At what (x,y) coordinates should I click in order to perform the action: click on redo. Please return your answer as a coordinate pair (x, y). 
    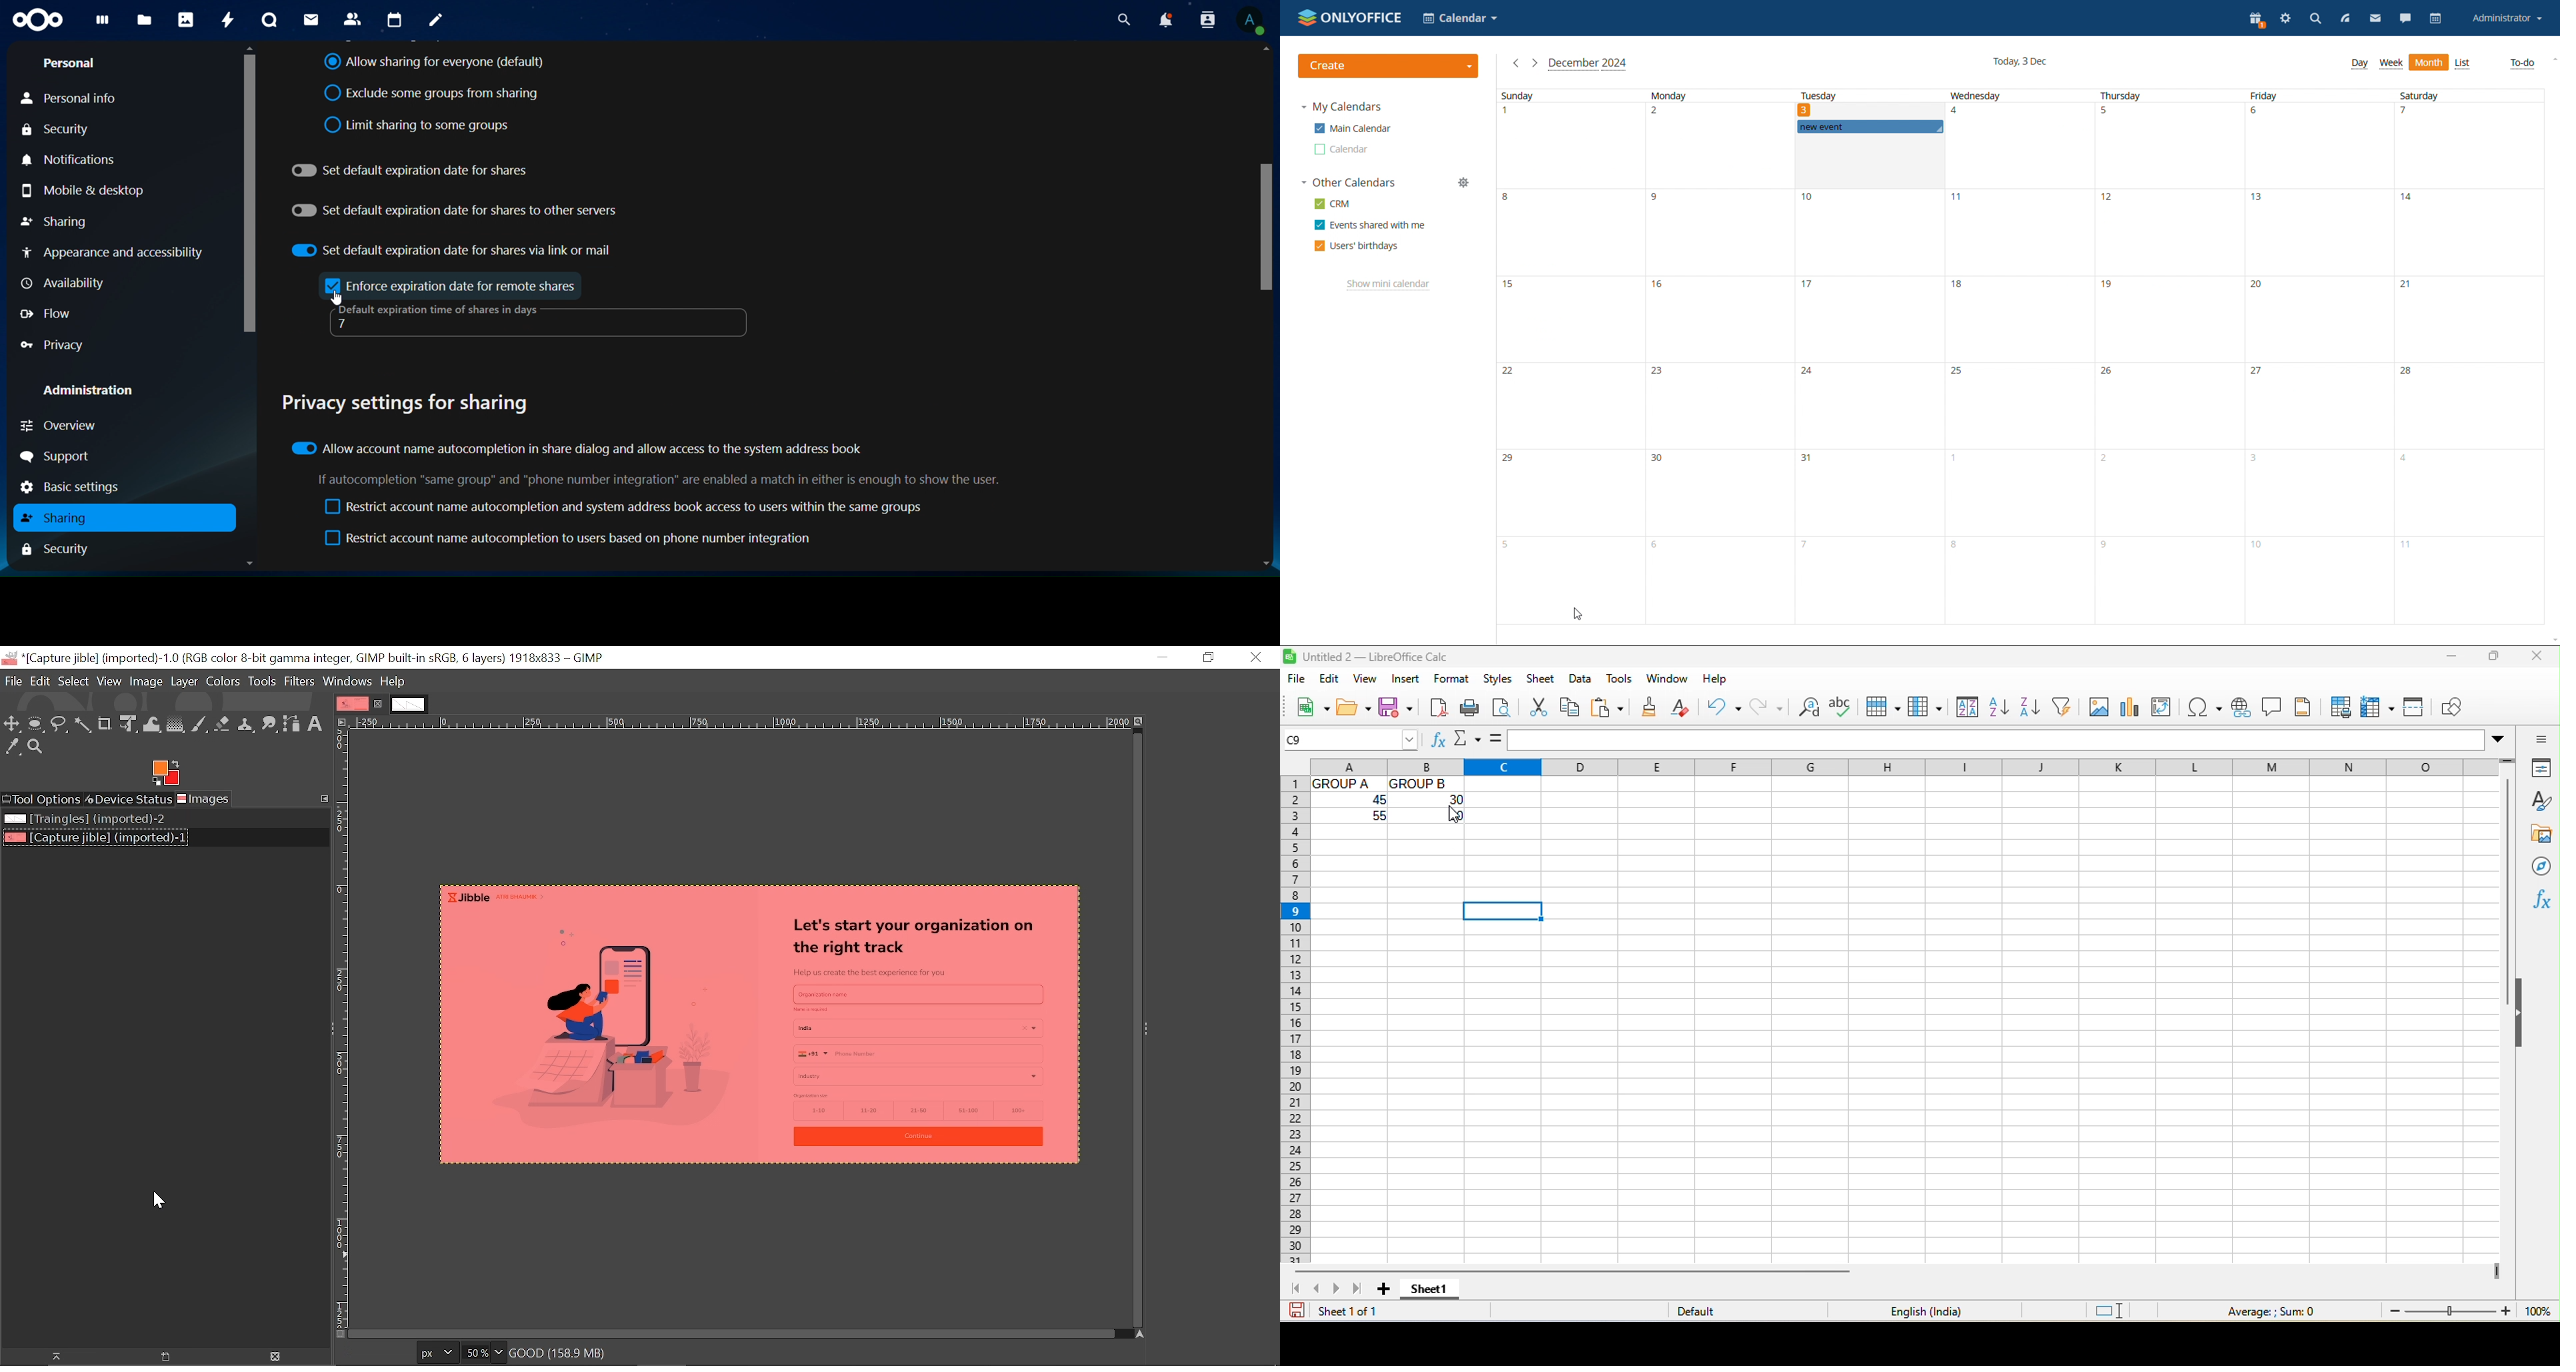
    Looking at the image, I should click on (1767, 710).